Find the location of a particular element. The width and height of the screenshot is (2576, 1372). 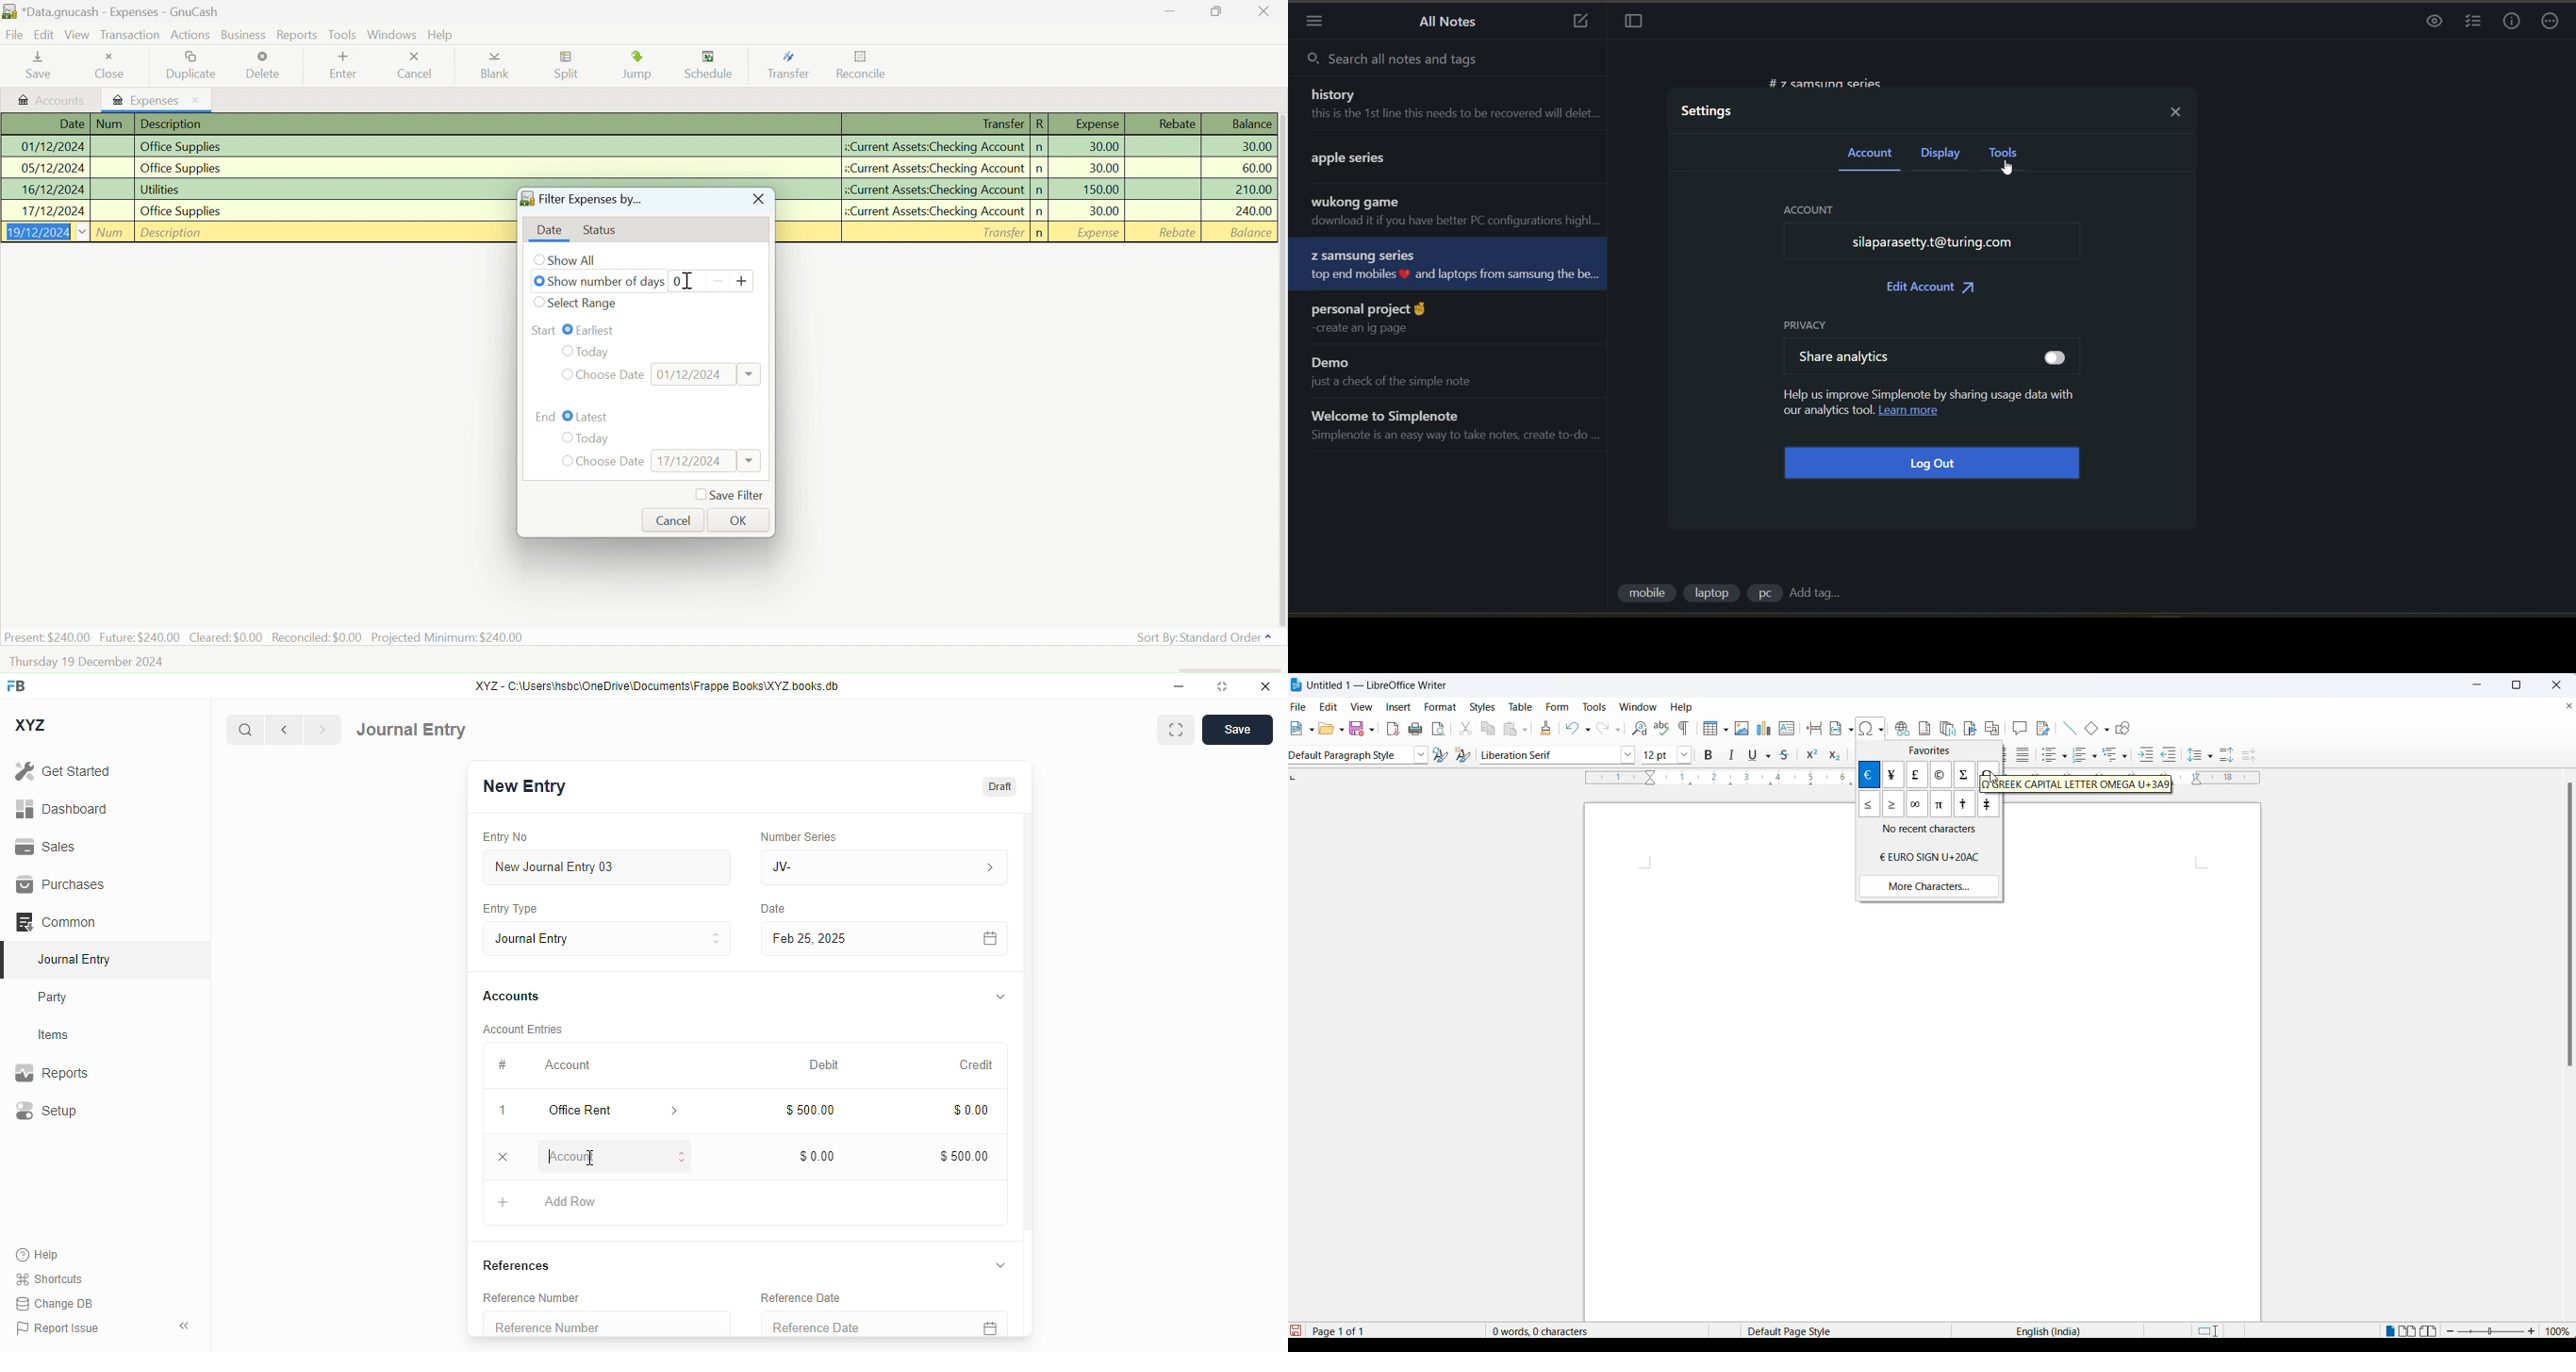

search is located at coordinates (244, 730).